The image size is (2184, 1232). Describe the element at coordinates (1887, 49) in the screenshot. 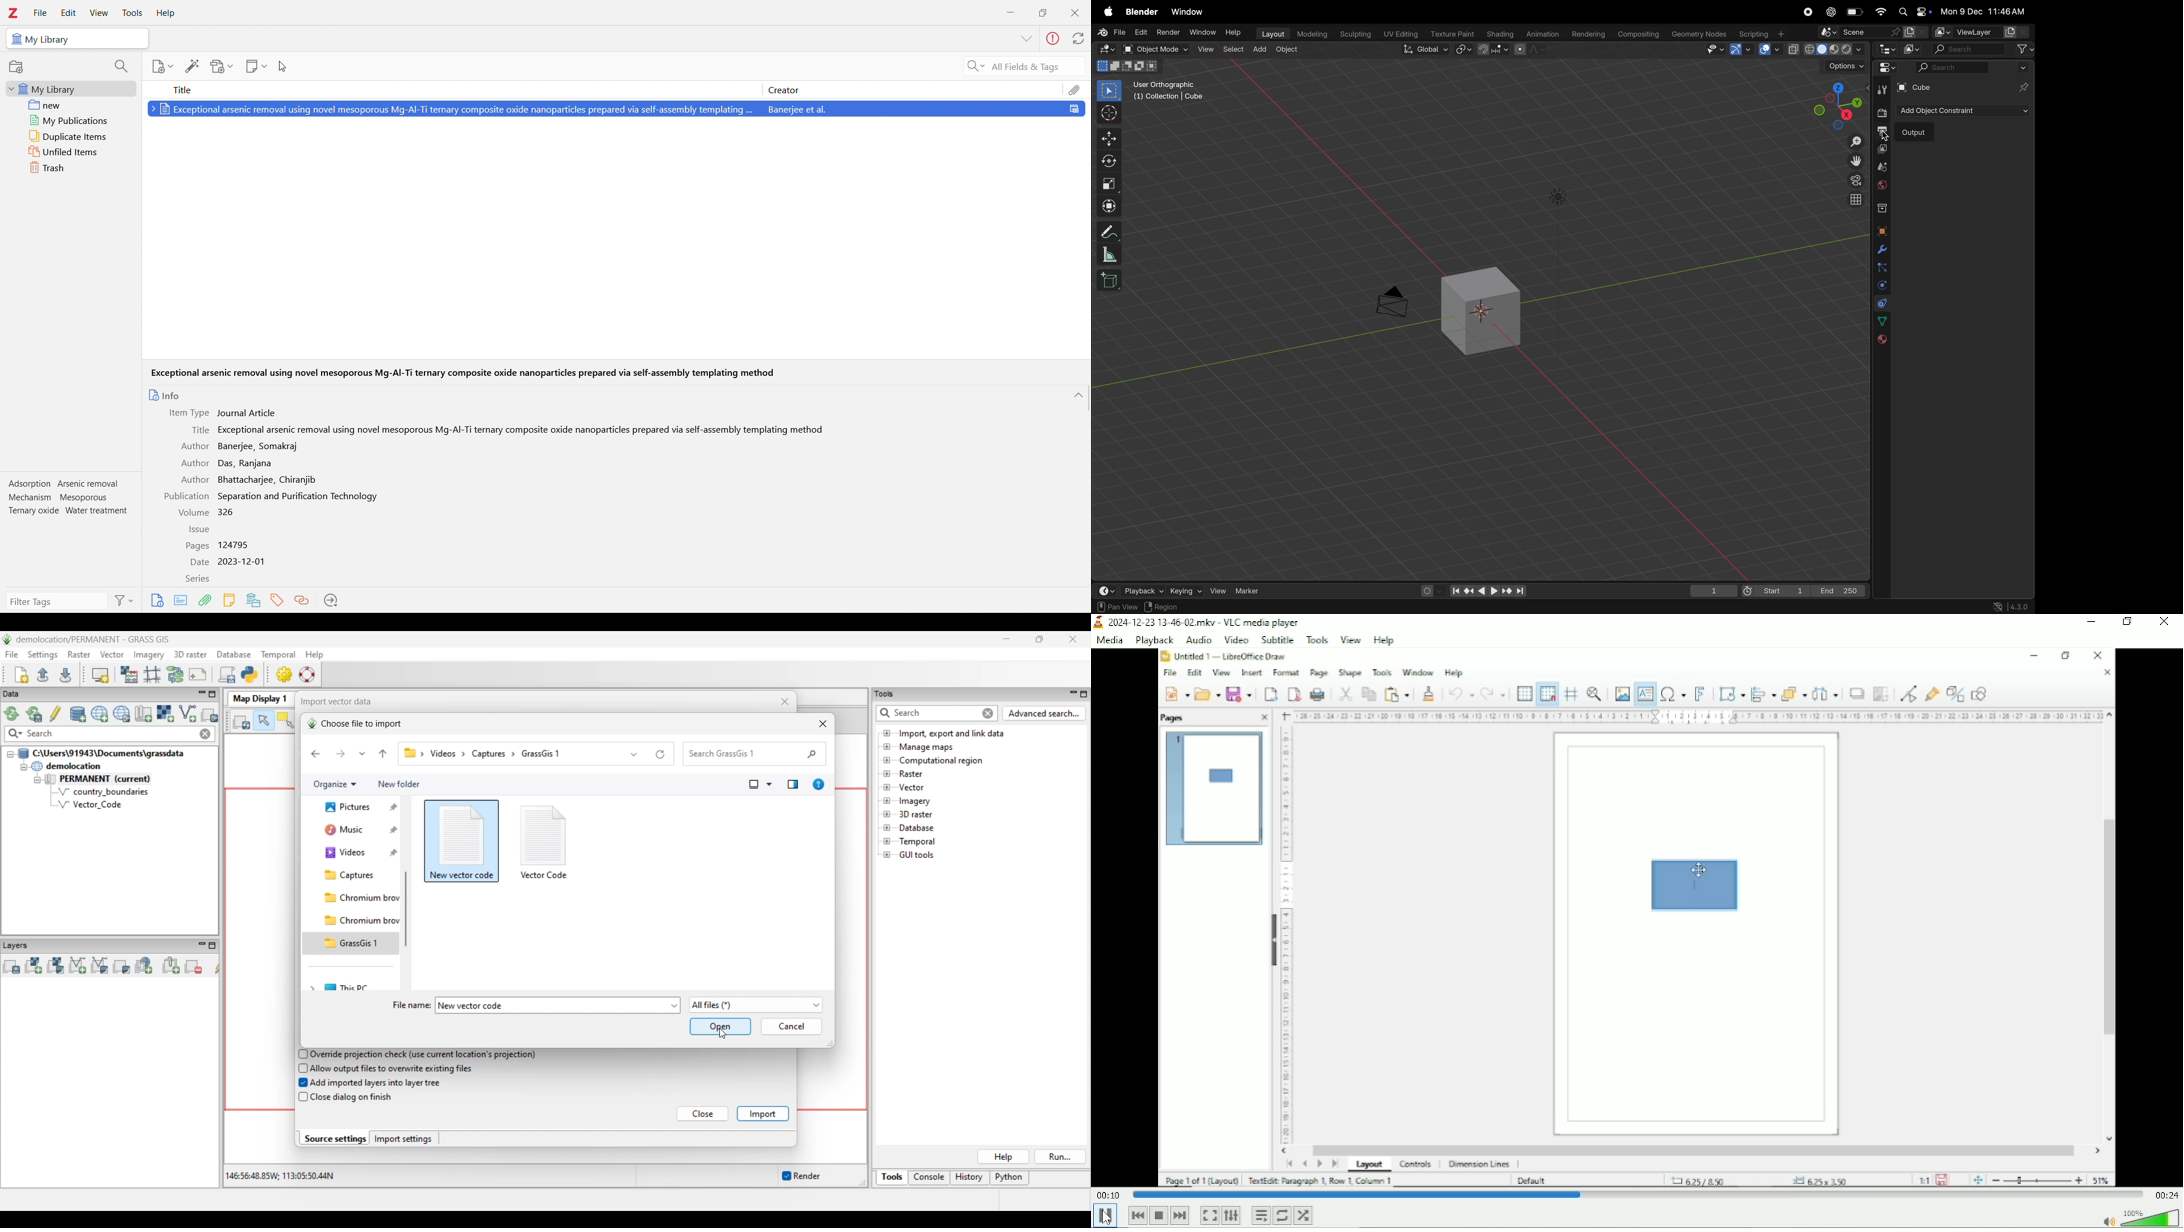

I see `editor type` at that location.